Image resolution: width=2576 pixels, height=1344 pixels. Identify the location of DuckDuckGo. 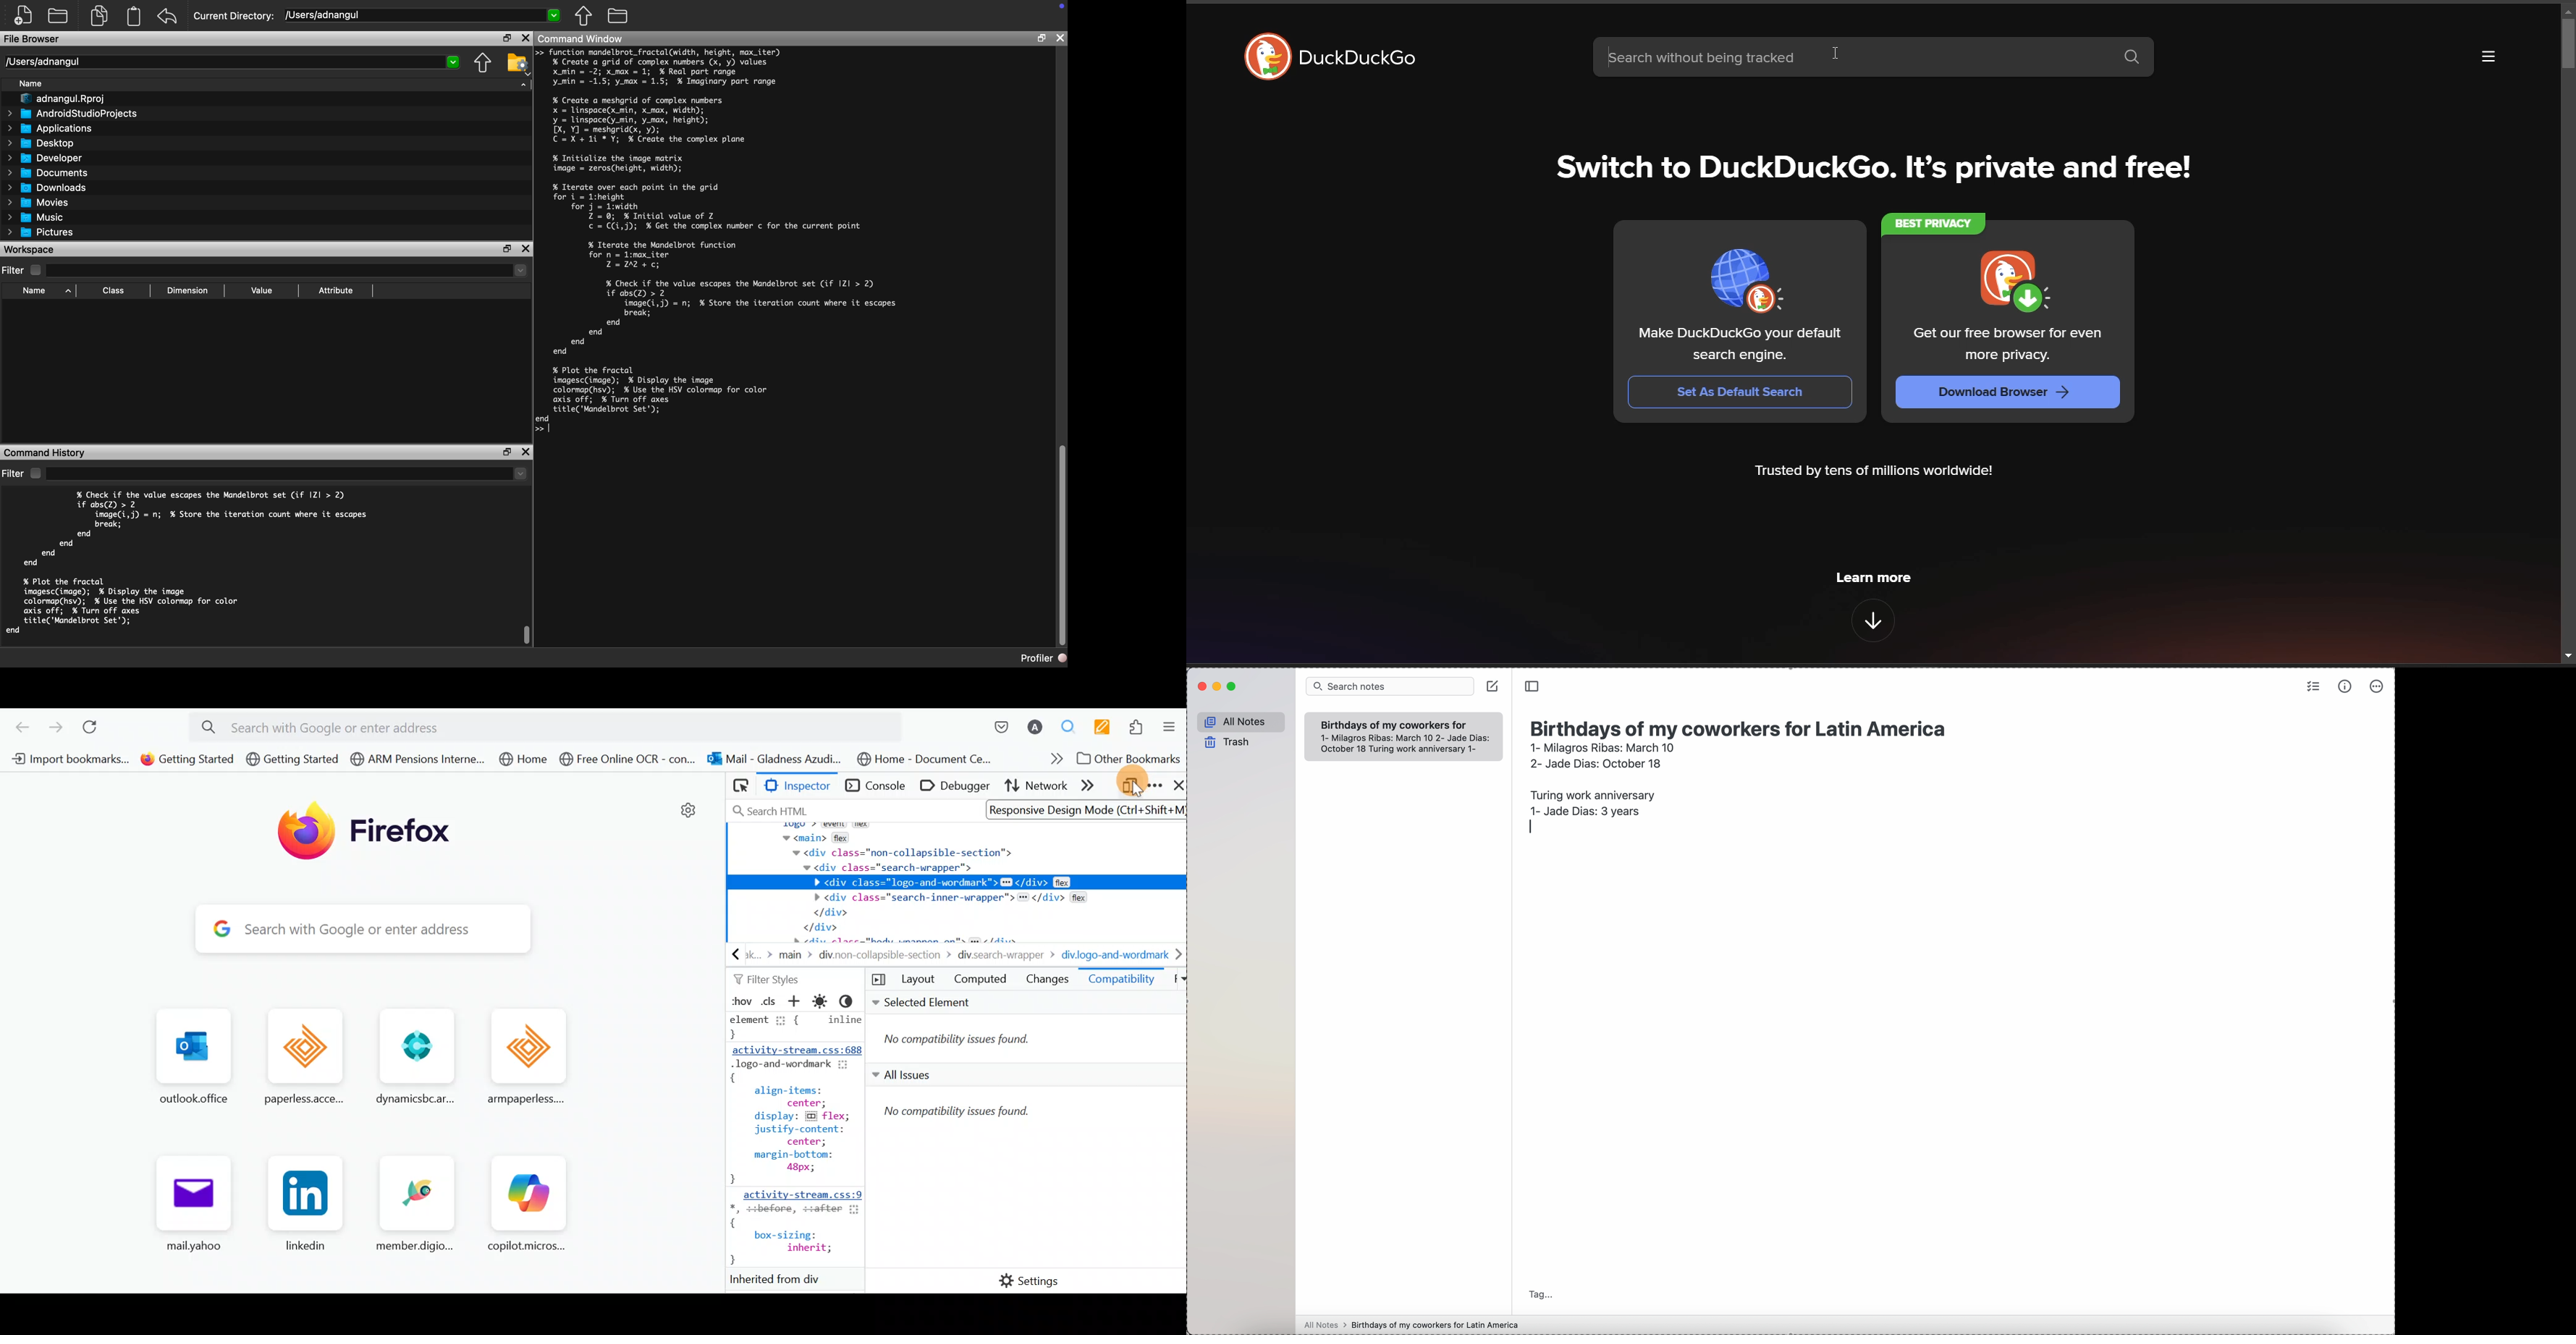
(1359, 58).